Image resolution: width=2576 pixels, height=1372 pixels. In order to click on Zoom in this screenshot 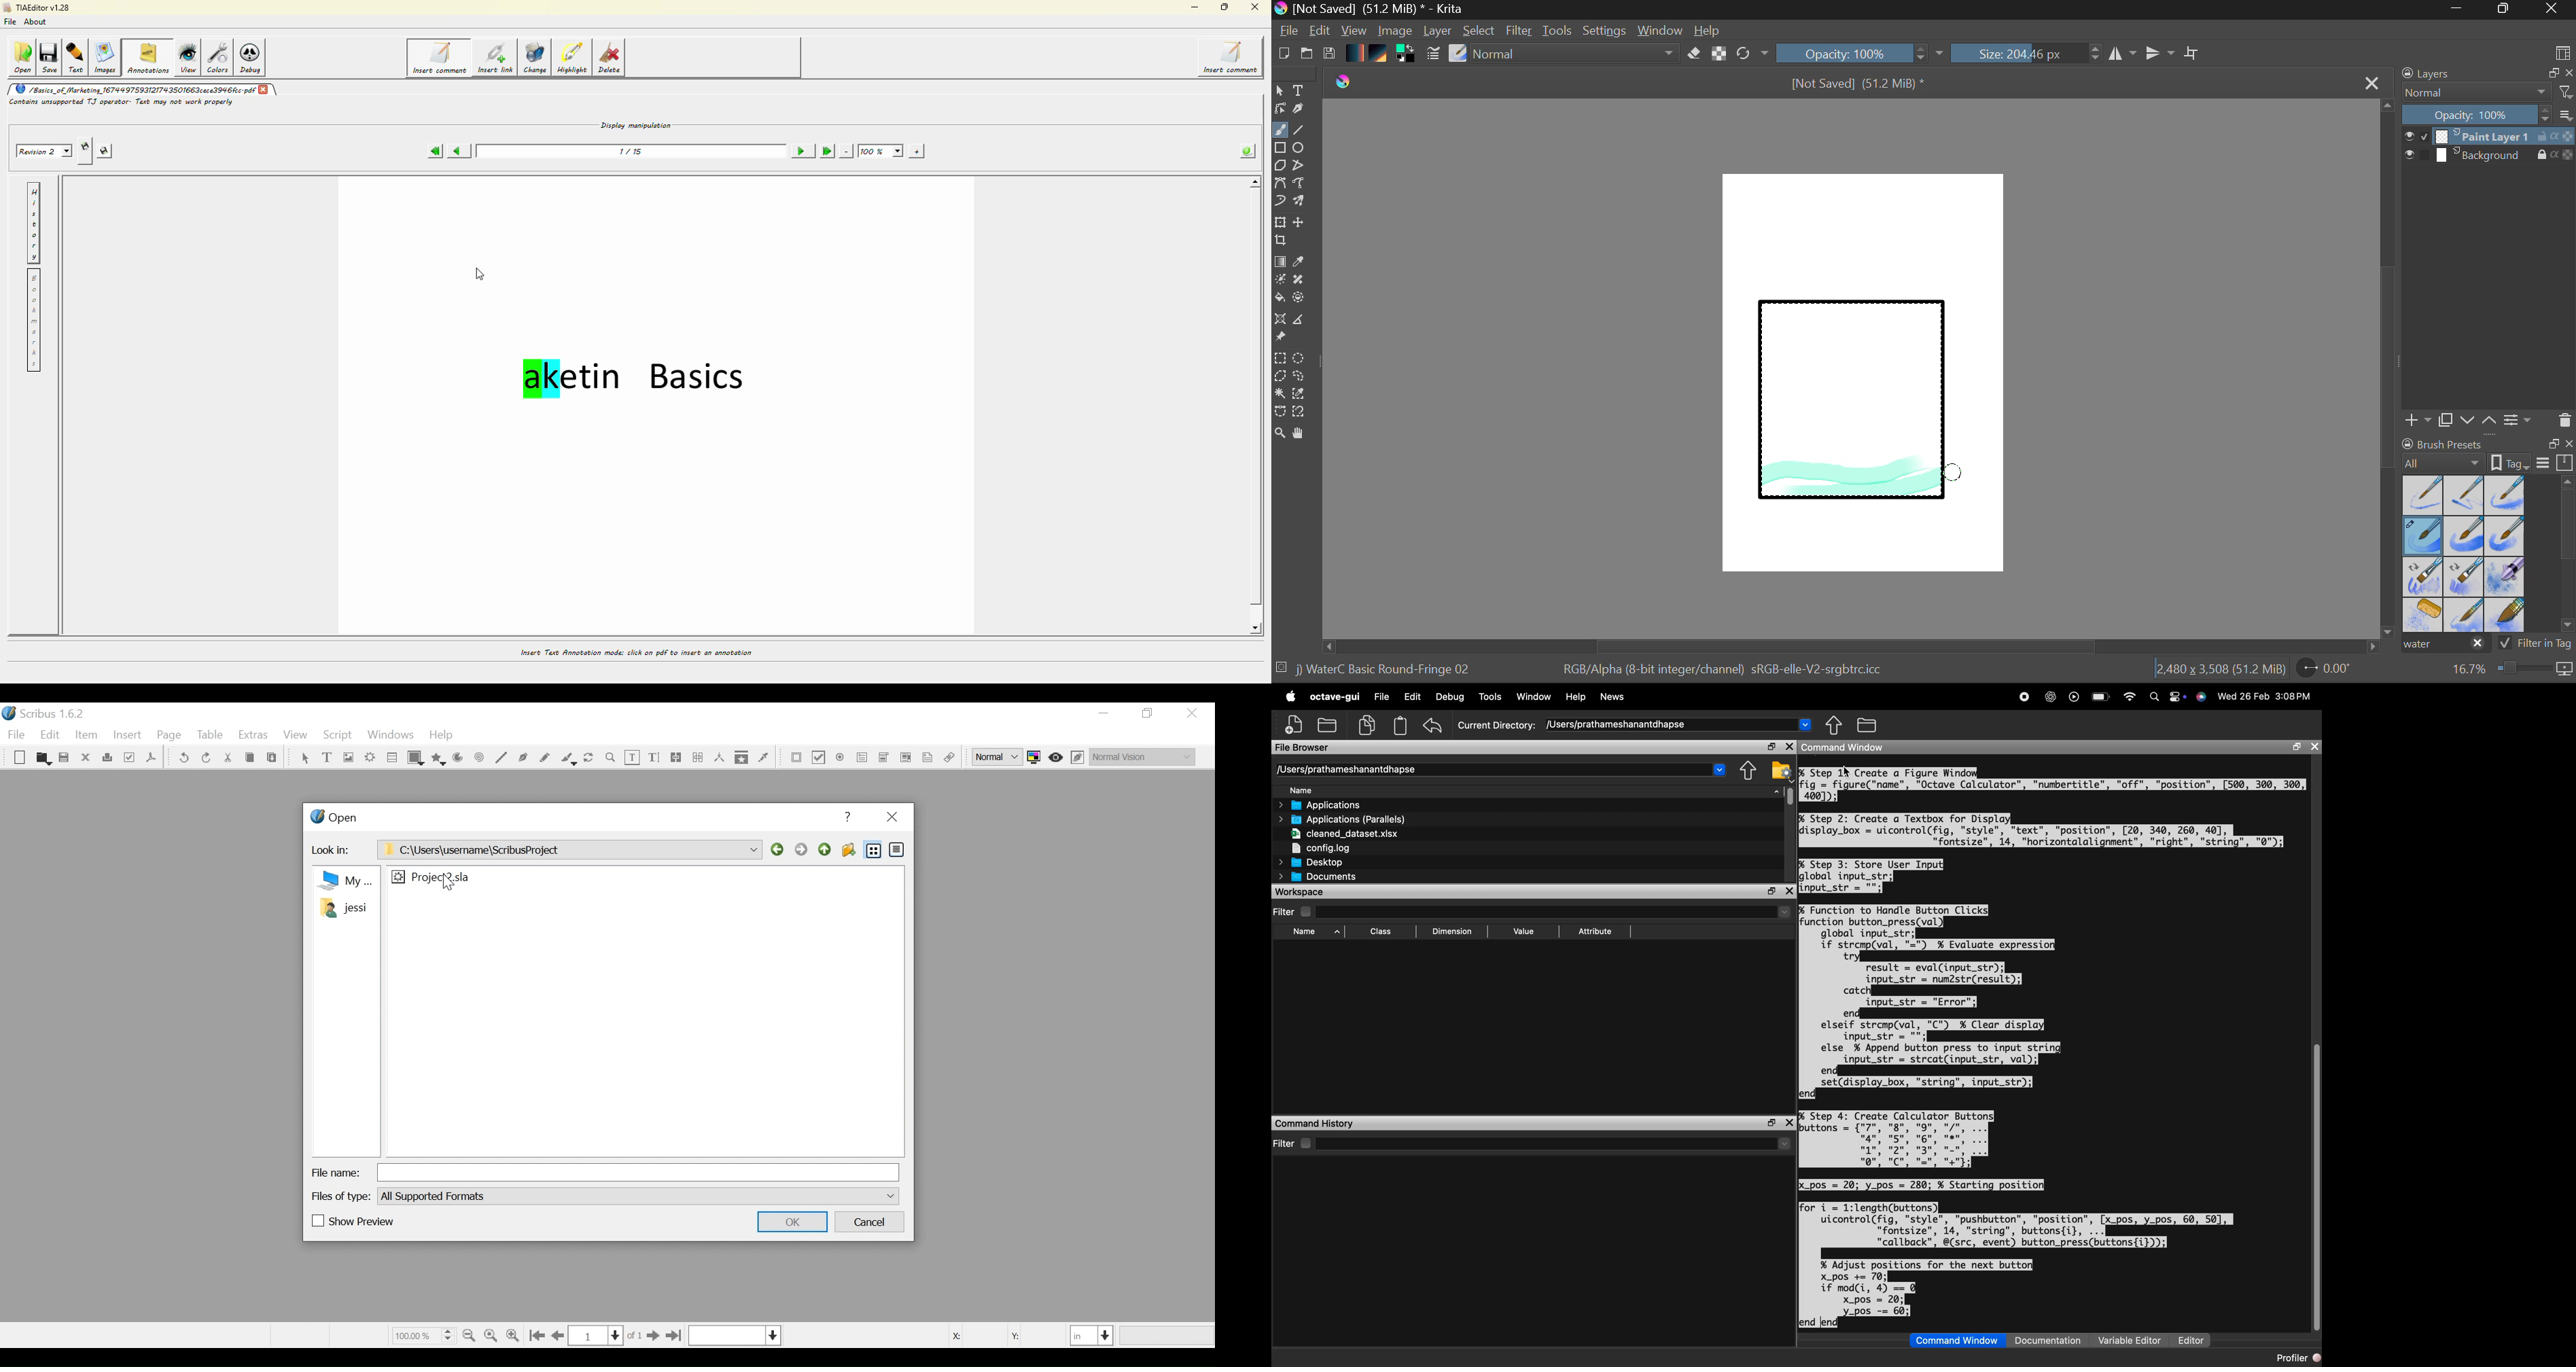, I will do `click(1280, 434)`.